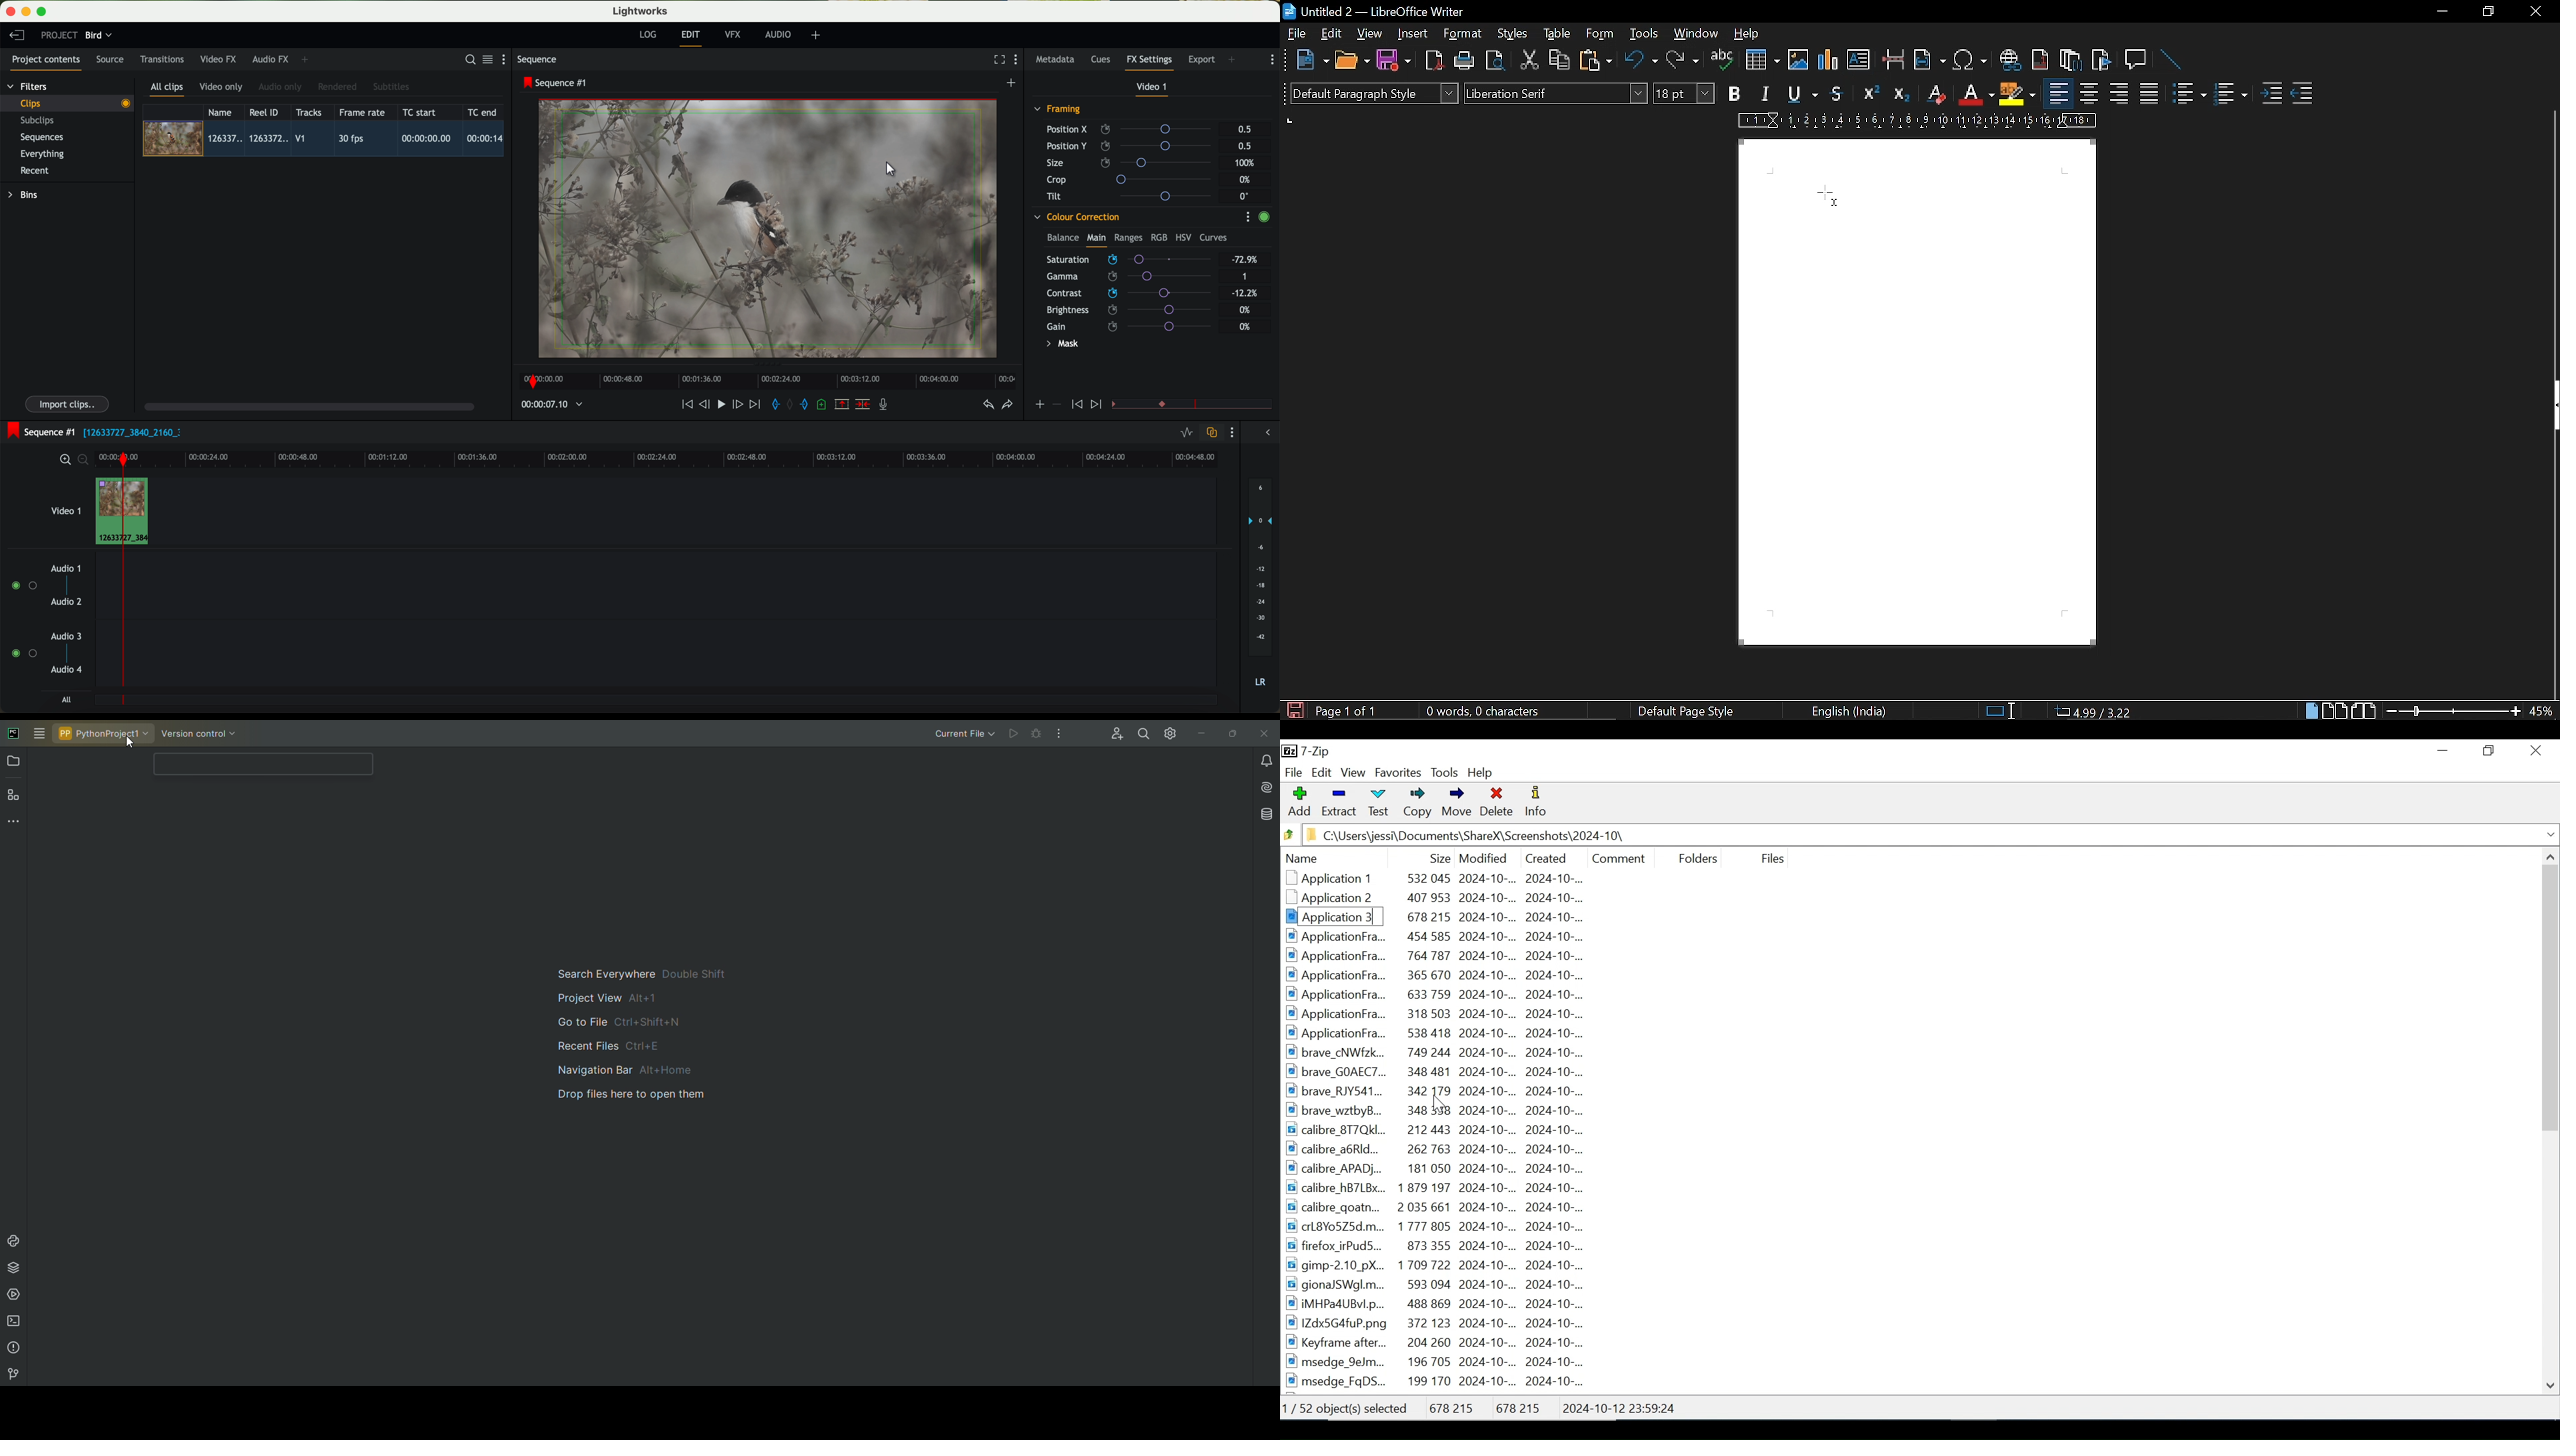 The width and height of the screenshot is (2576, 1456). I want to click on frame rate, so click(362, 113).